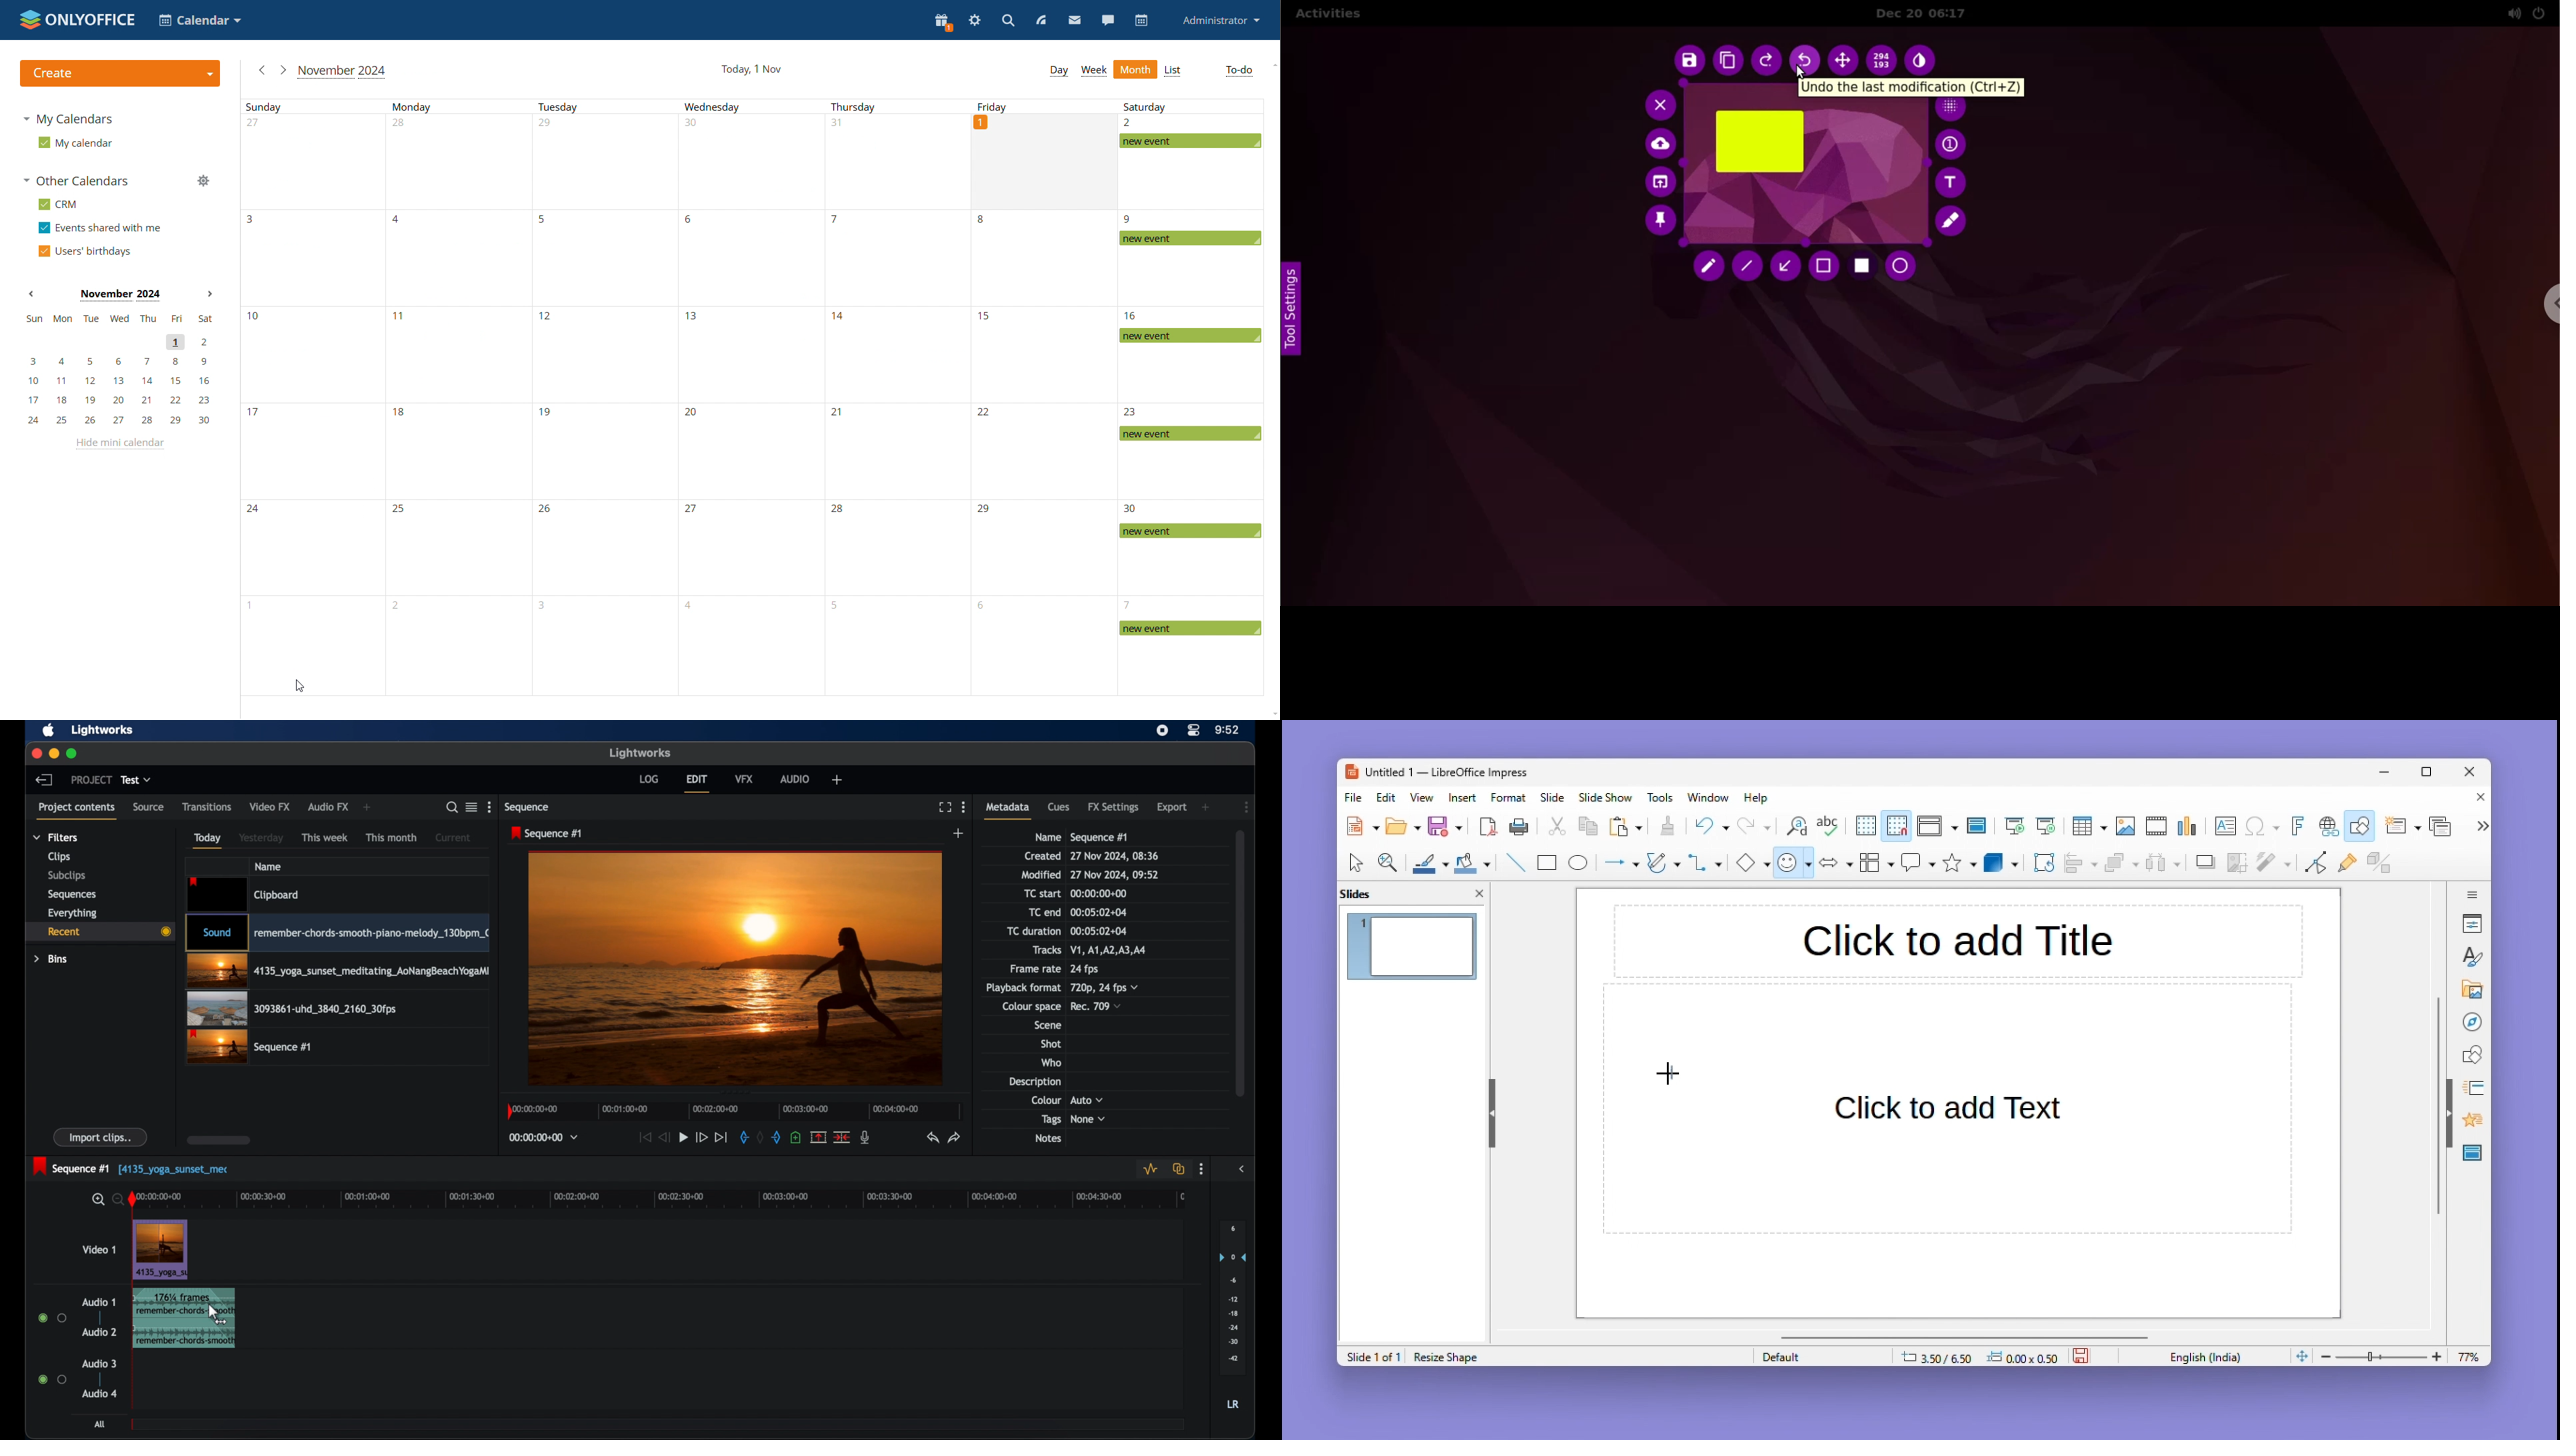 This screenshot has width=2576, height=1456. What do you see at coordinates (1836, 861) in the screenshot?
I see `Double arrow` at bounding box center [1836, 861].